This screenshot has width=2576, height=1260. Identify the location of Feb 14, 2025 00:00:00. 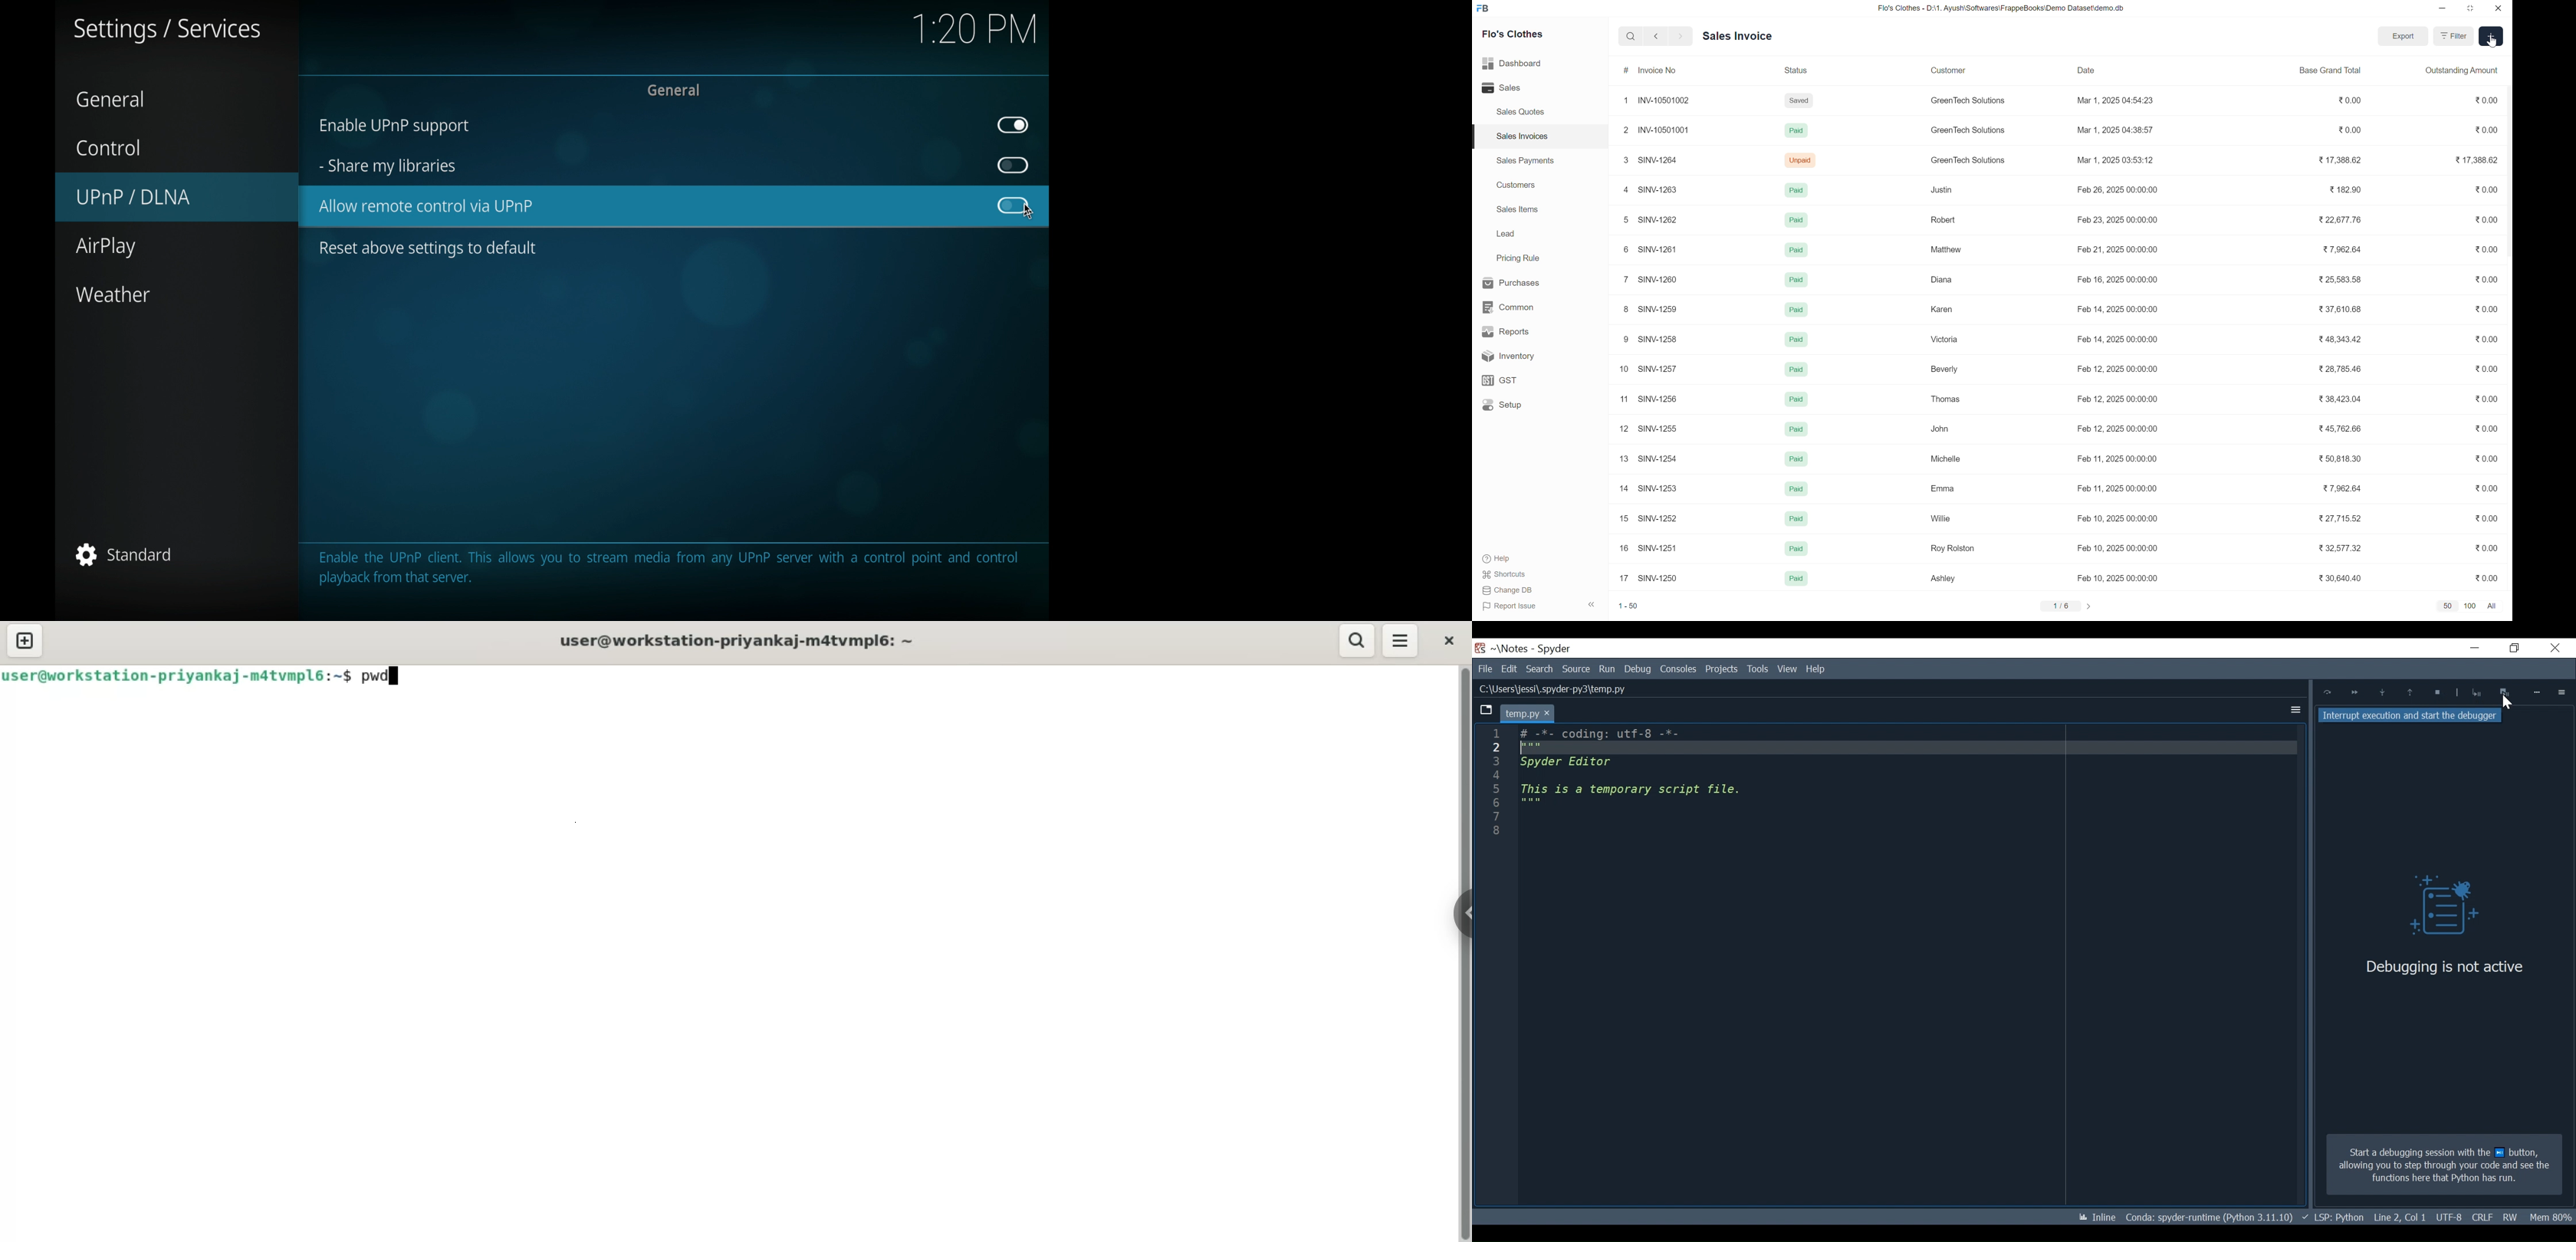
(2117, 341).